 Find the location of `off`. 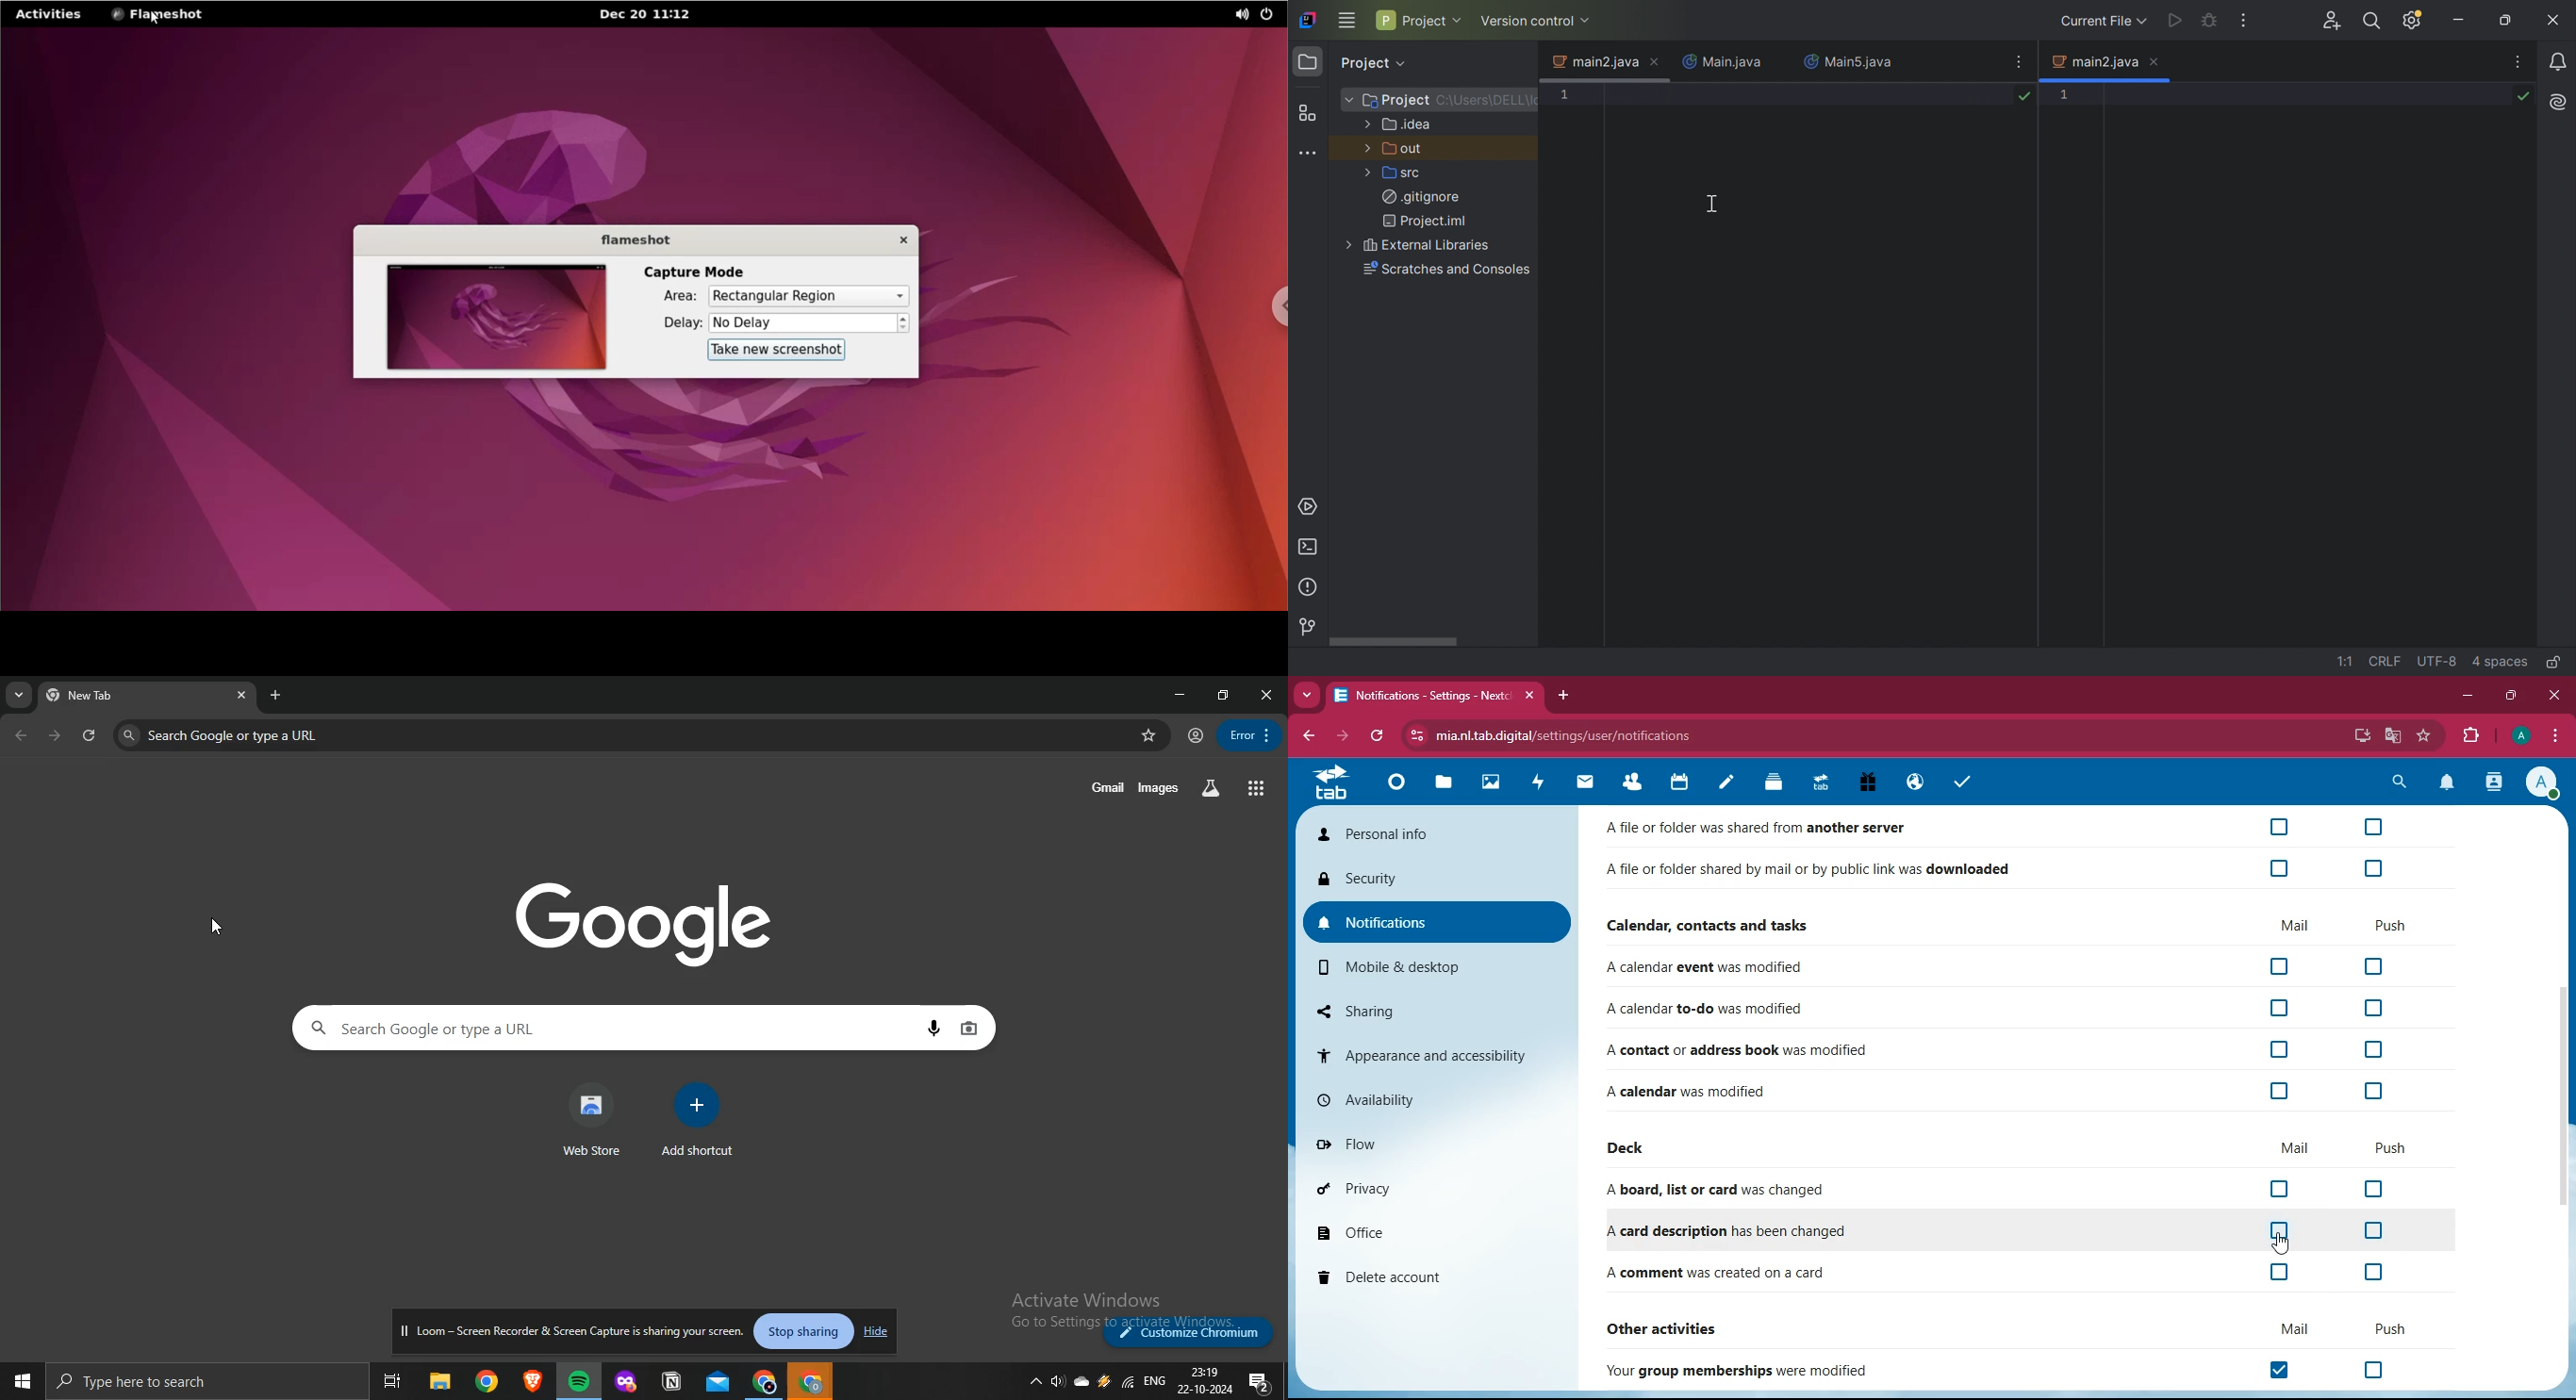

off is located at coordinates (2374, 967).